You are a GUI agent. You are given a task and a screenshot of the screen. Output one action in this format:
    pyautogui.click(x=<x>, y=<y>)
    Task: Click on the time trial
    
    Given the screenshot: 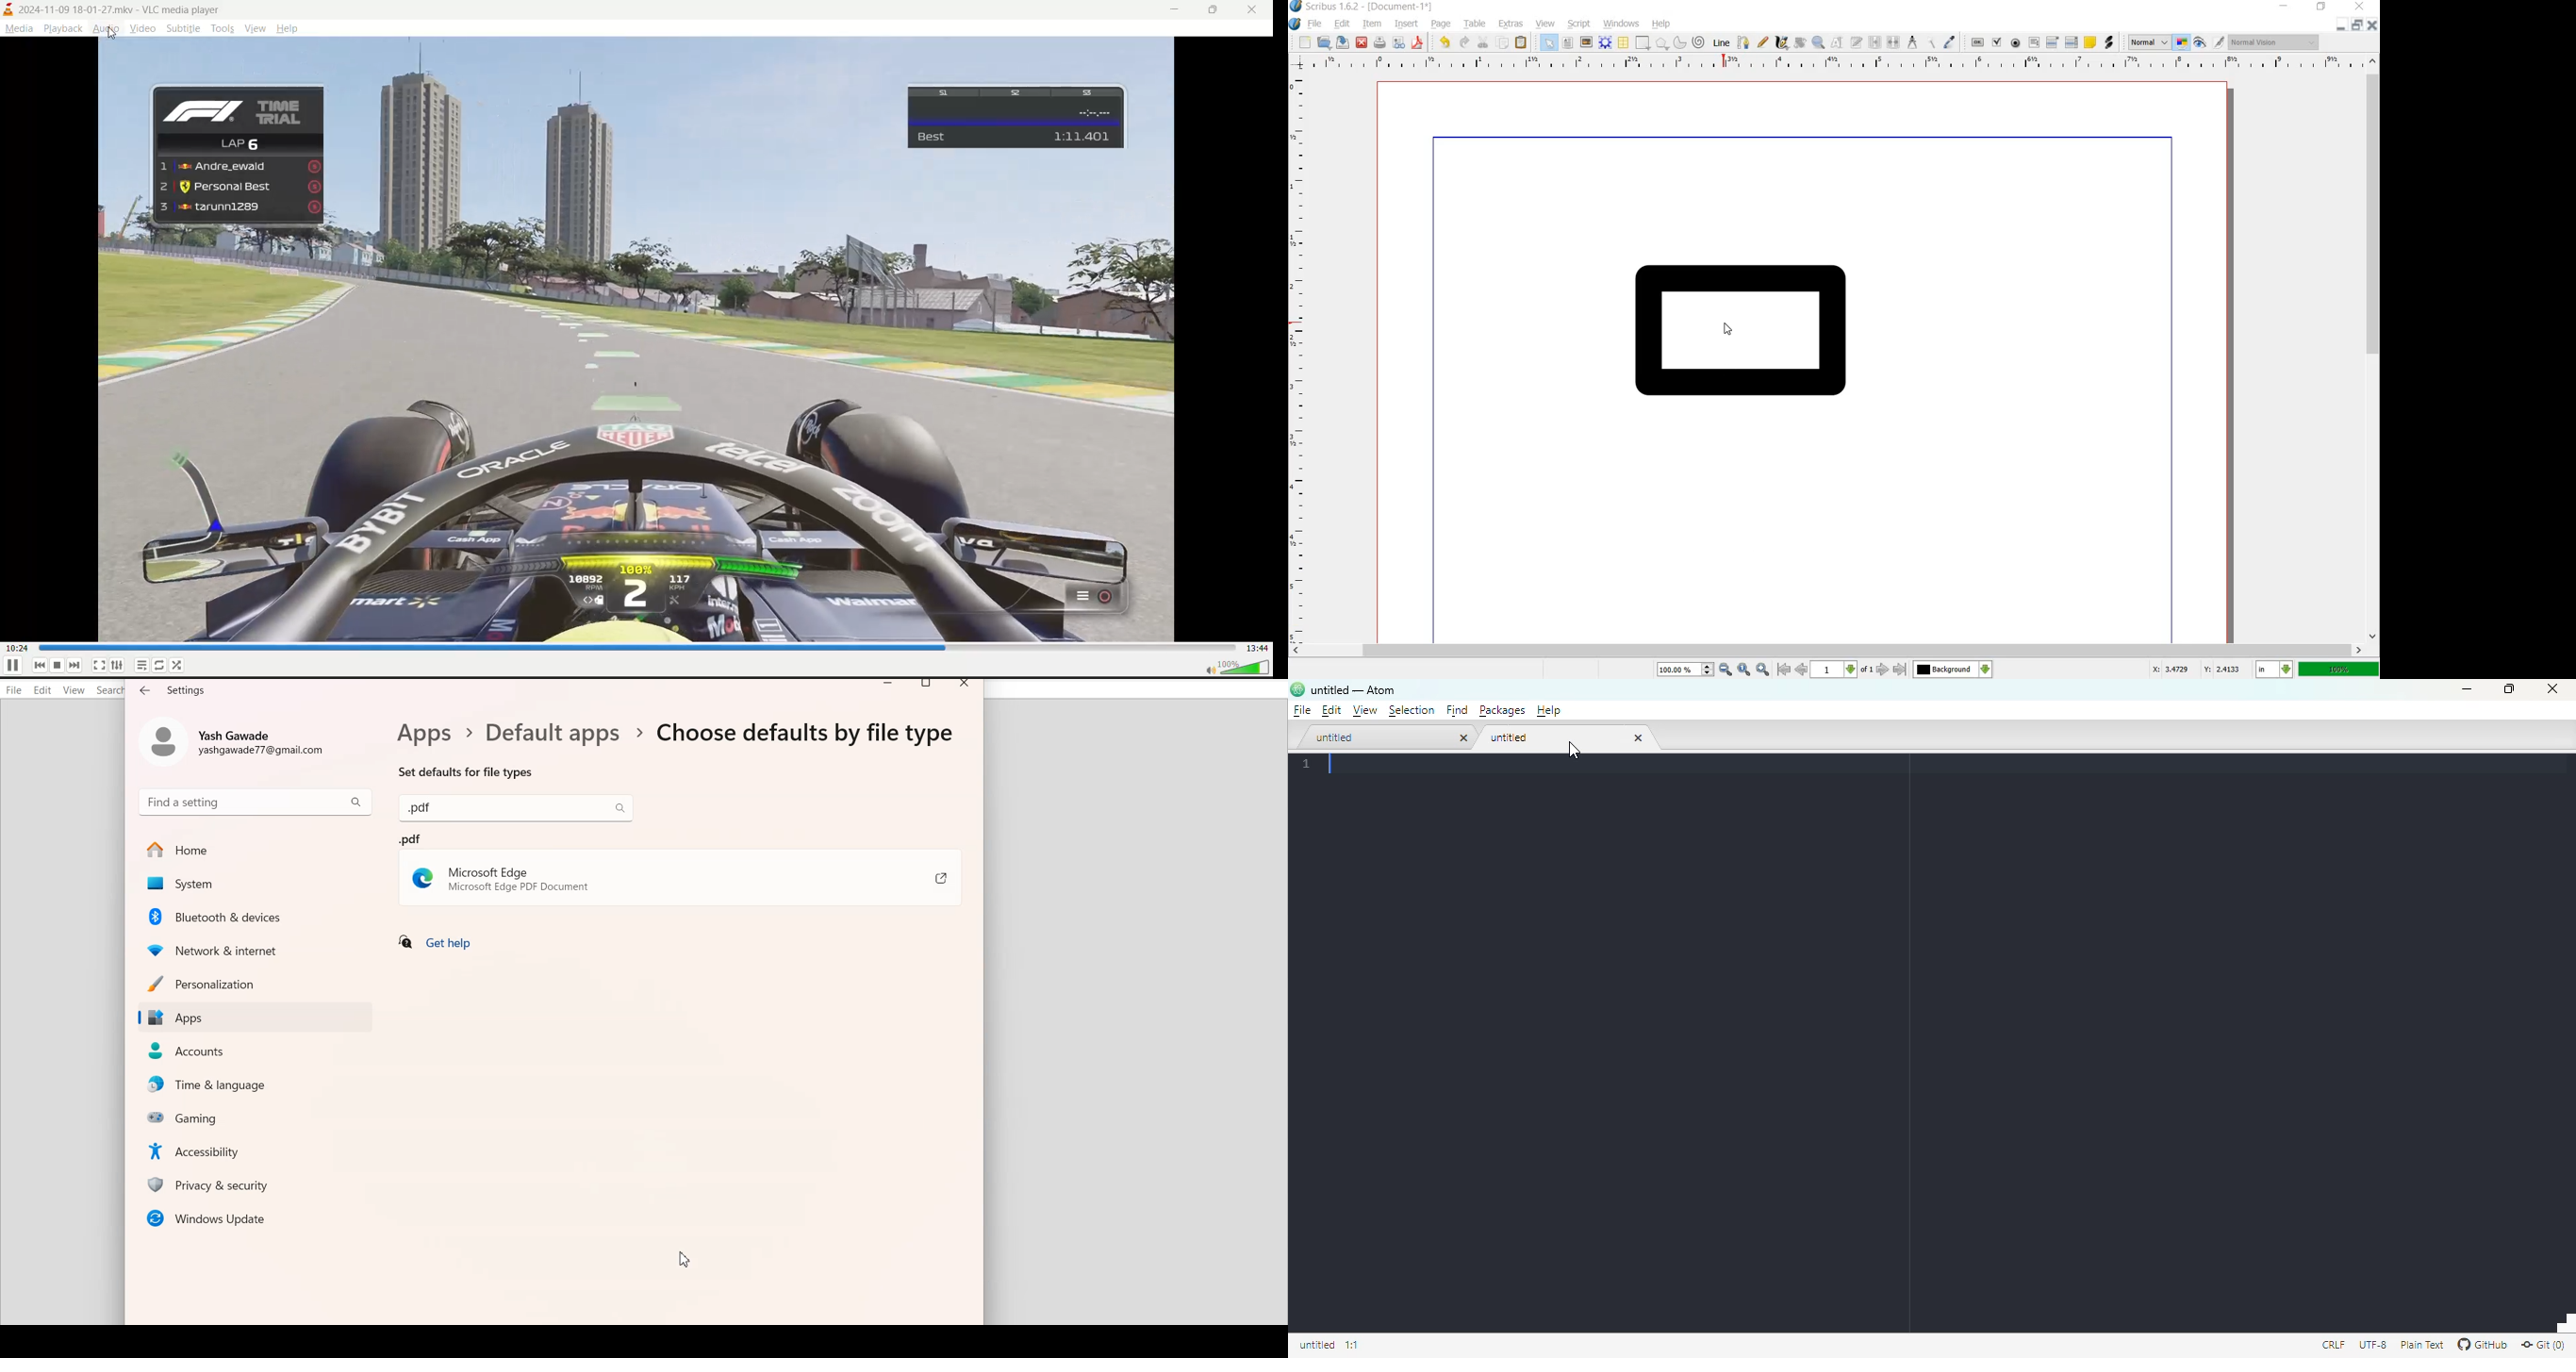 What is the action you would take?
    pyautogui.click(x=235, y=107)
    